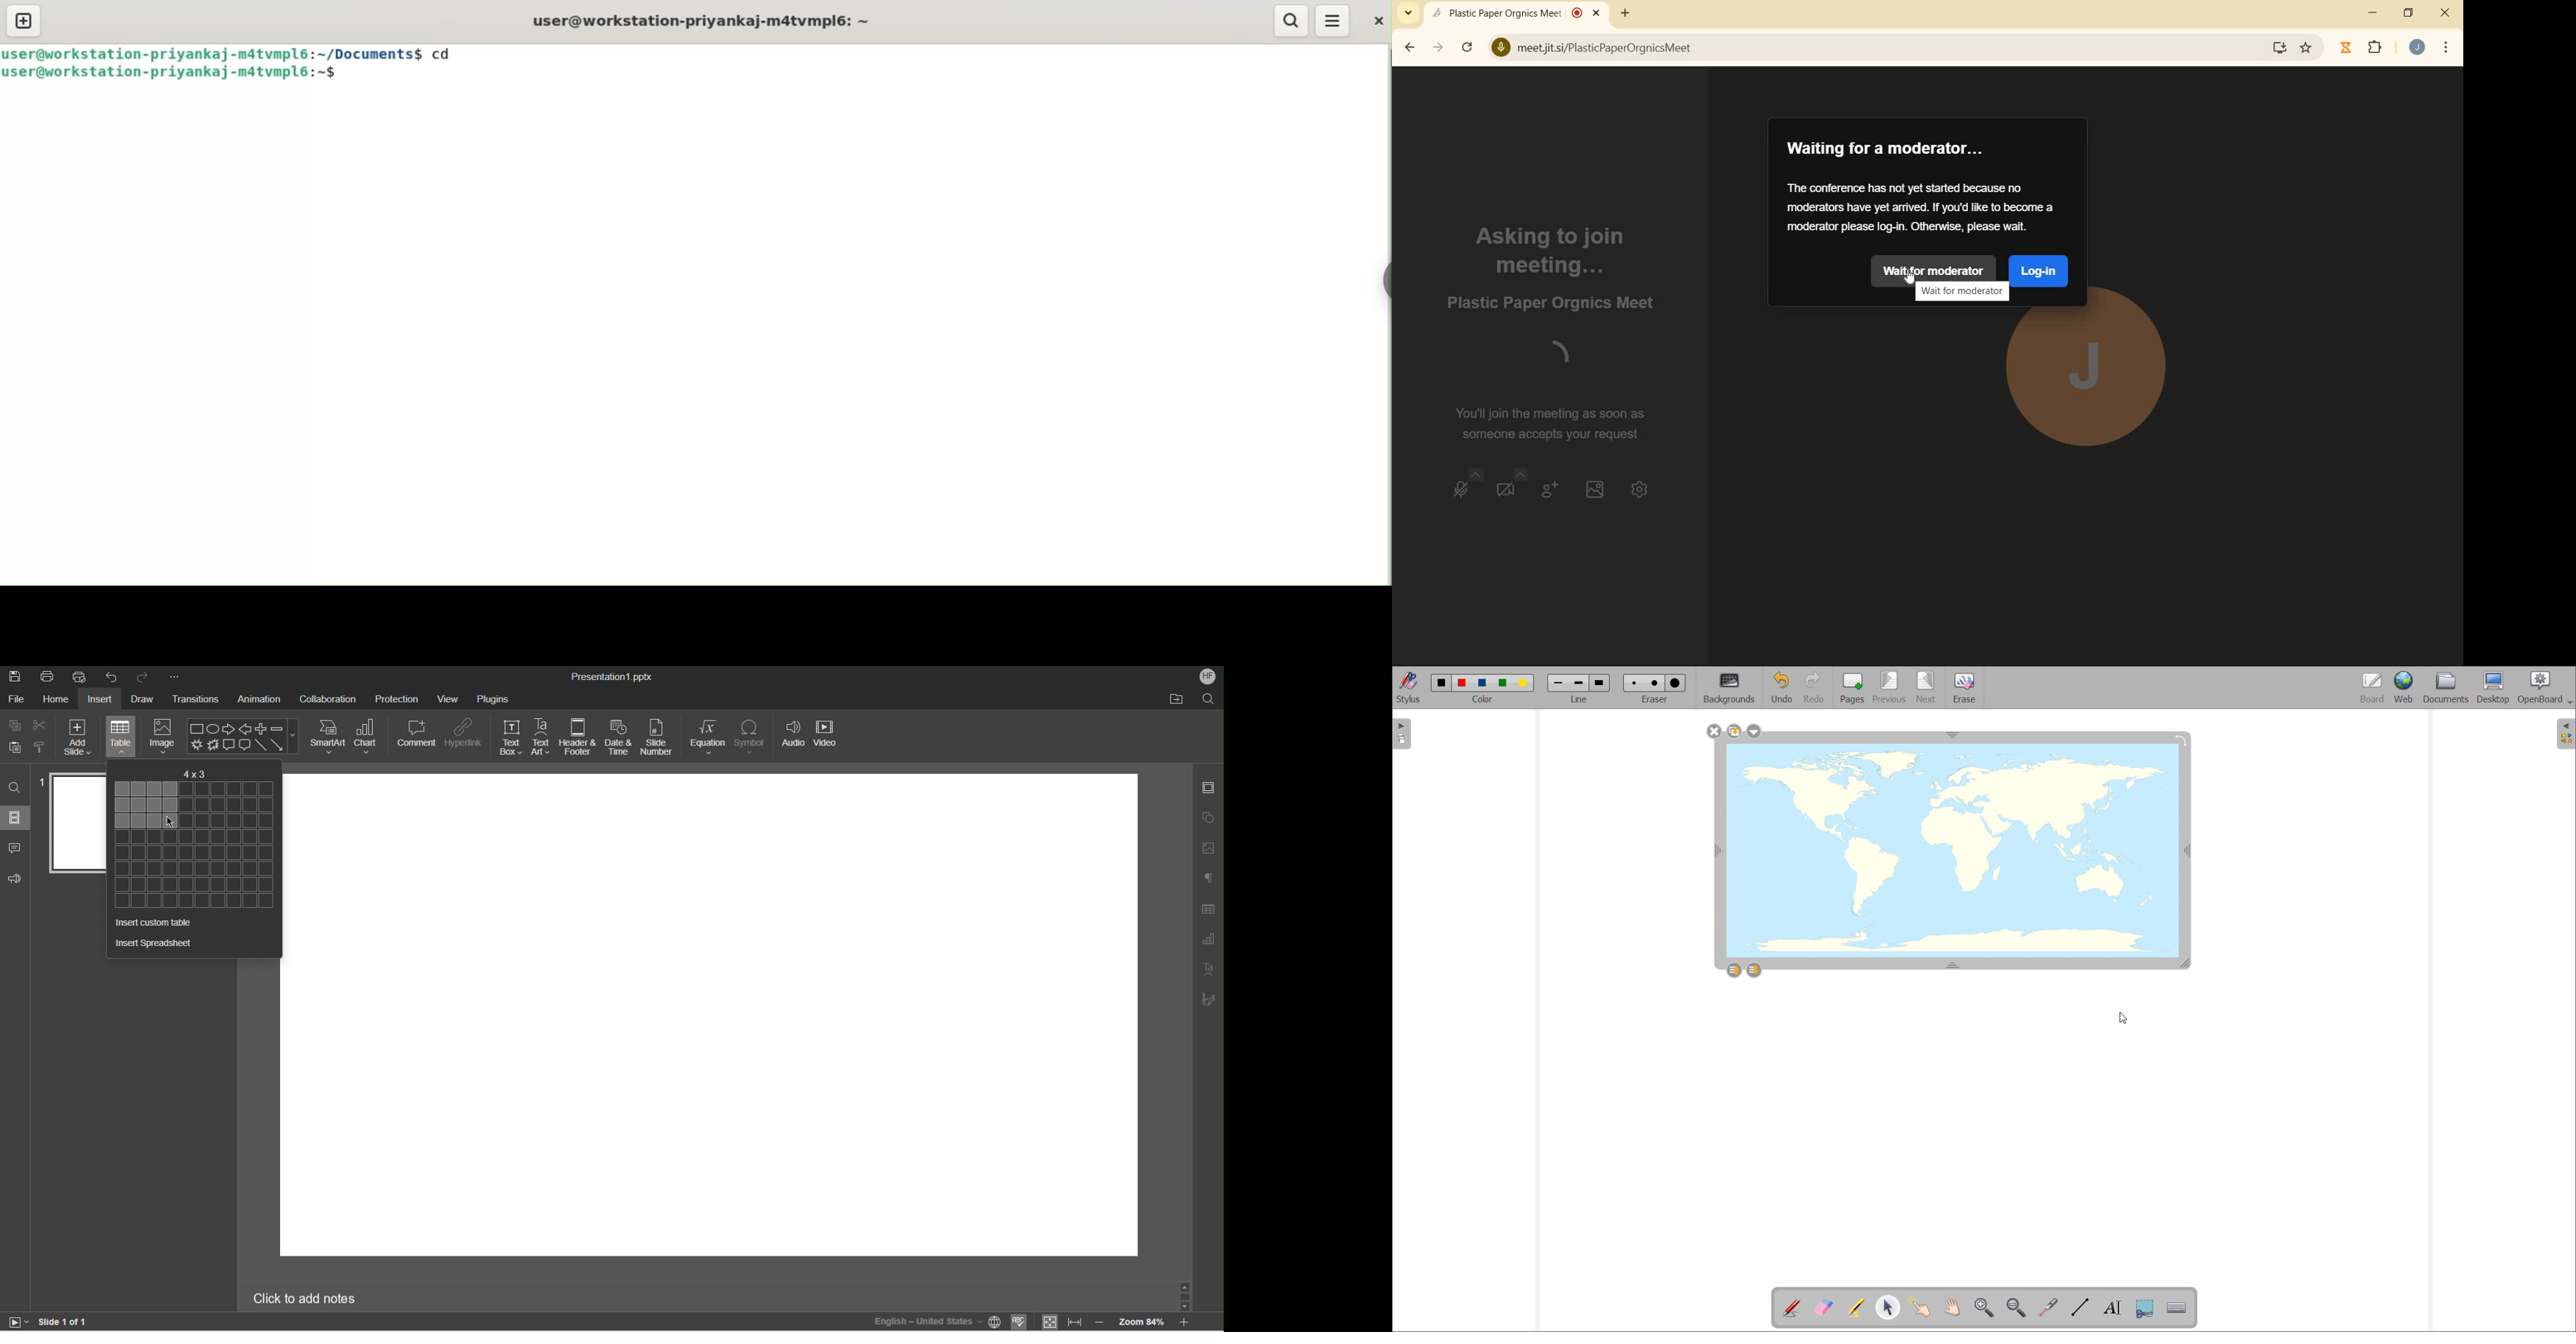  Describe the element at coordinates (1623, 15) in the screenshot. I see `new tab` at that location.